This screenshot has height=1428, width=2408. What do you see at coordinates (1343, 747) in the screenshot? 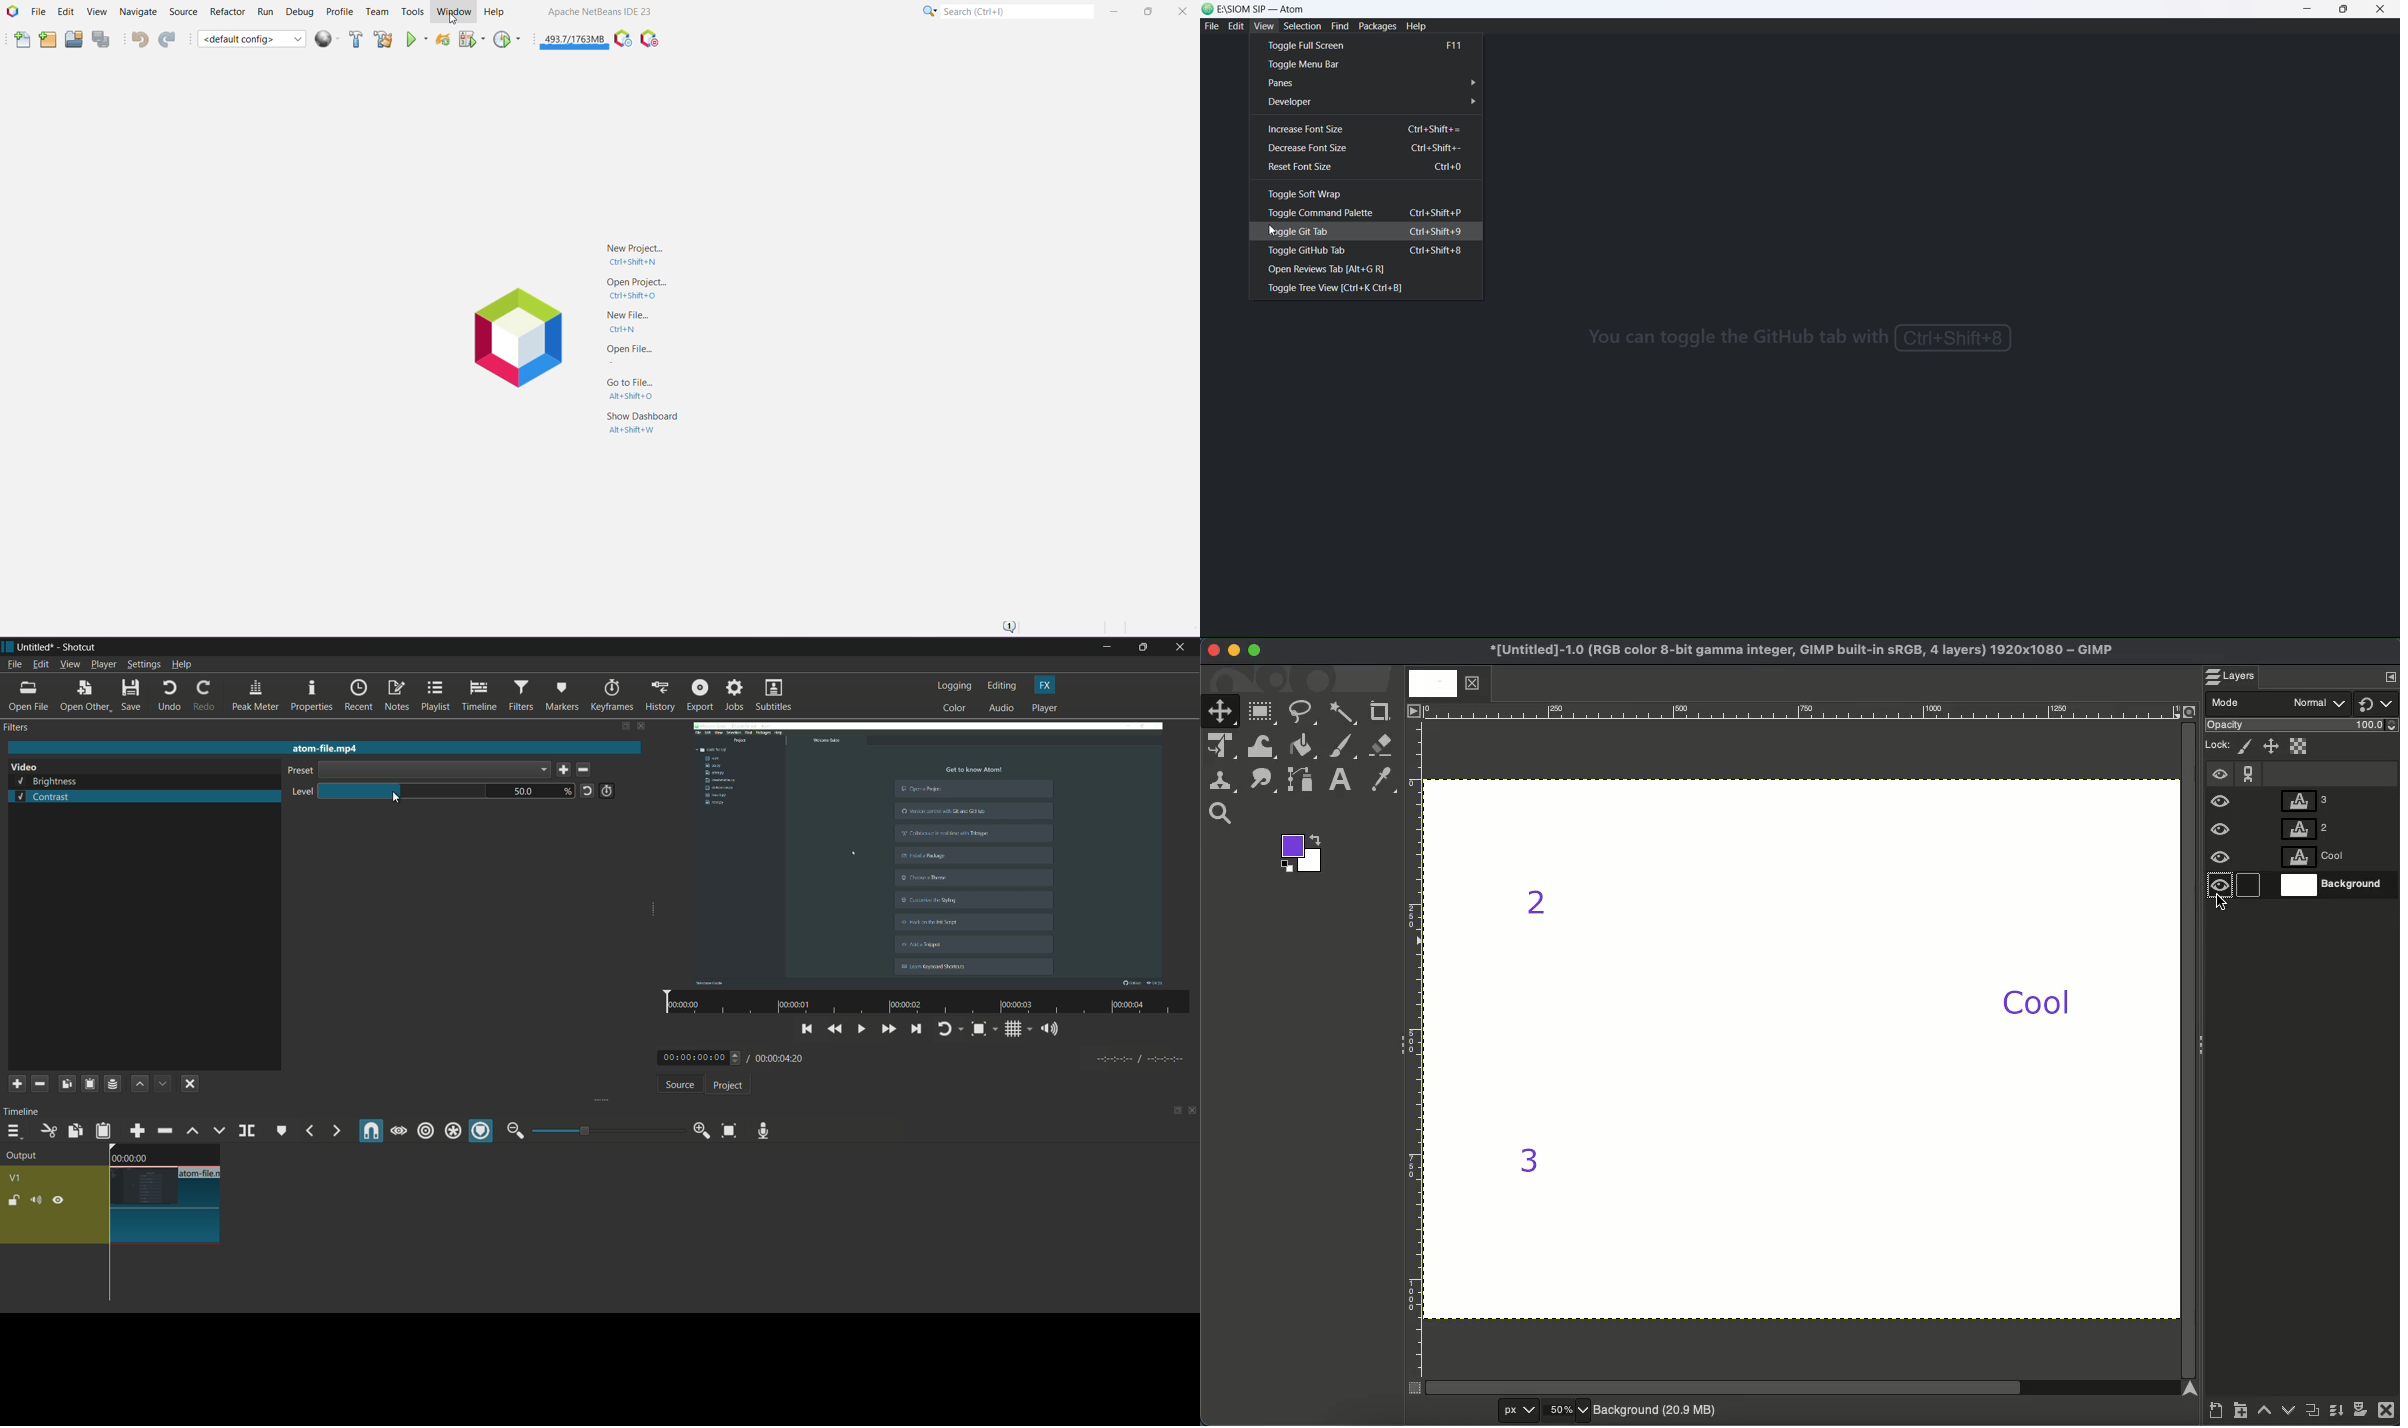
I see `Brush` at bounding box center [1343, 747].